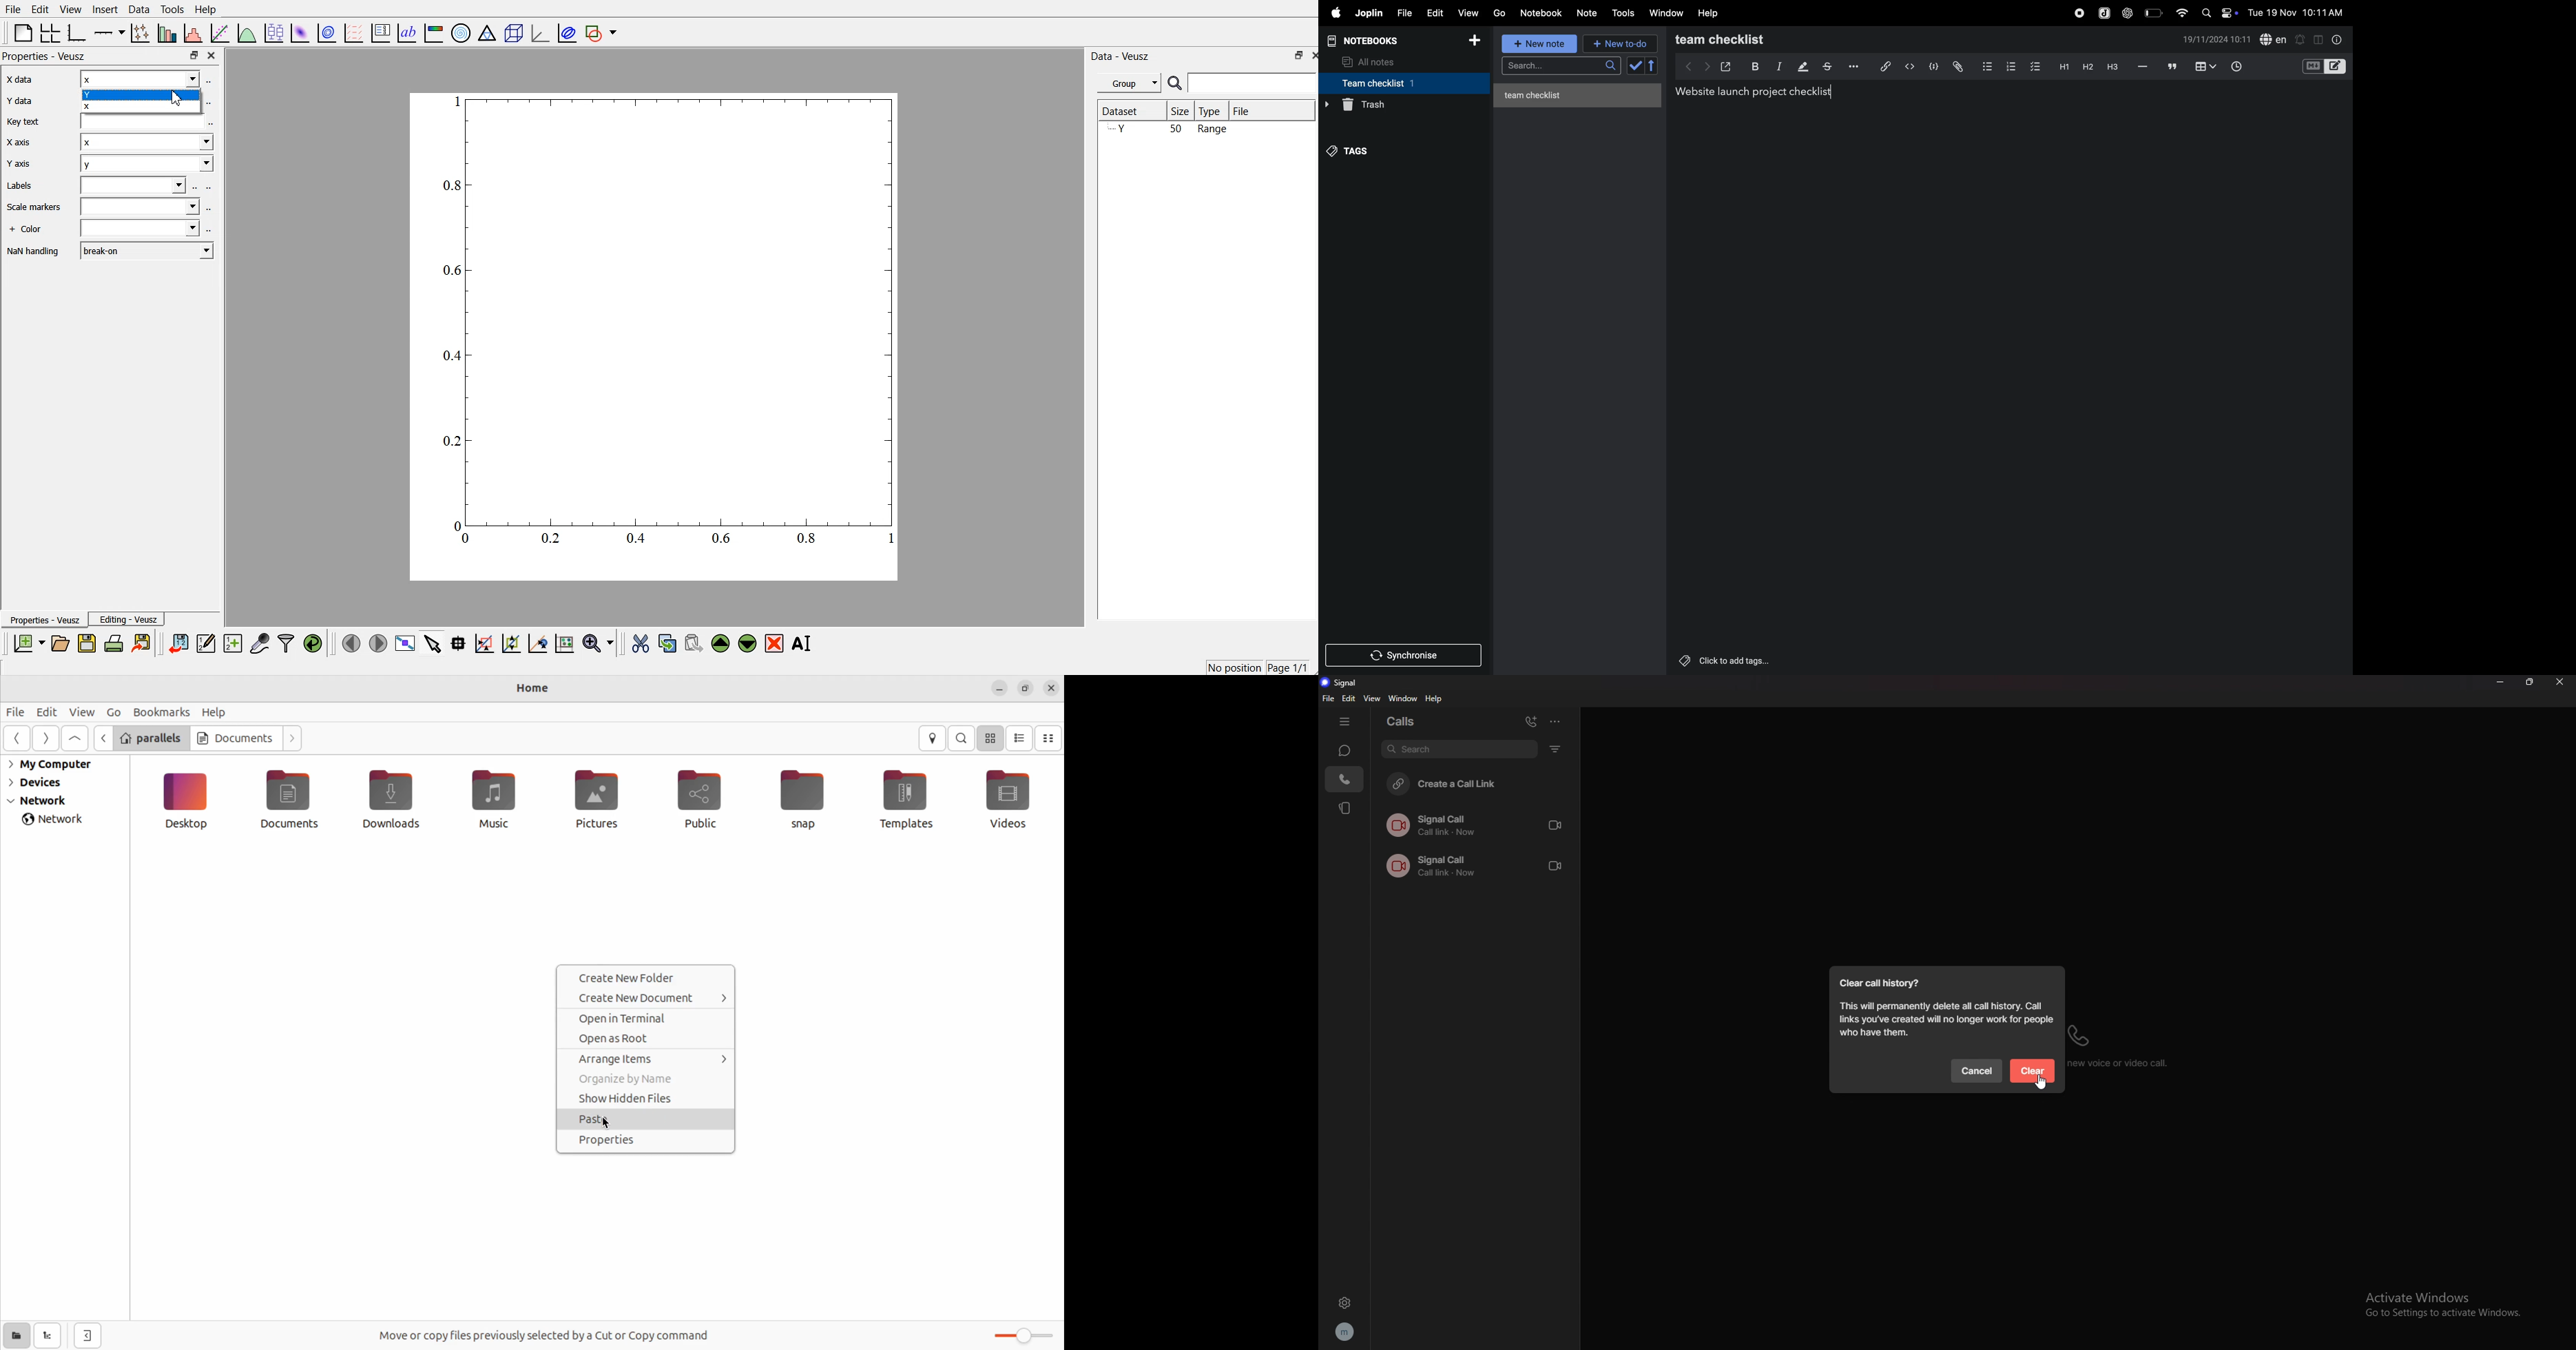 This screenshot has width=2576, height=1372. Describe the element at coordinates (1986, 66) in the screenshot. I see `bullet list` at that location.